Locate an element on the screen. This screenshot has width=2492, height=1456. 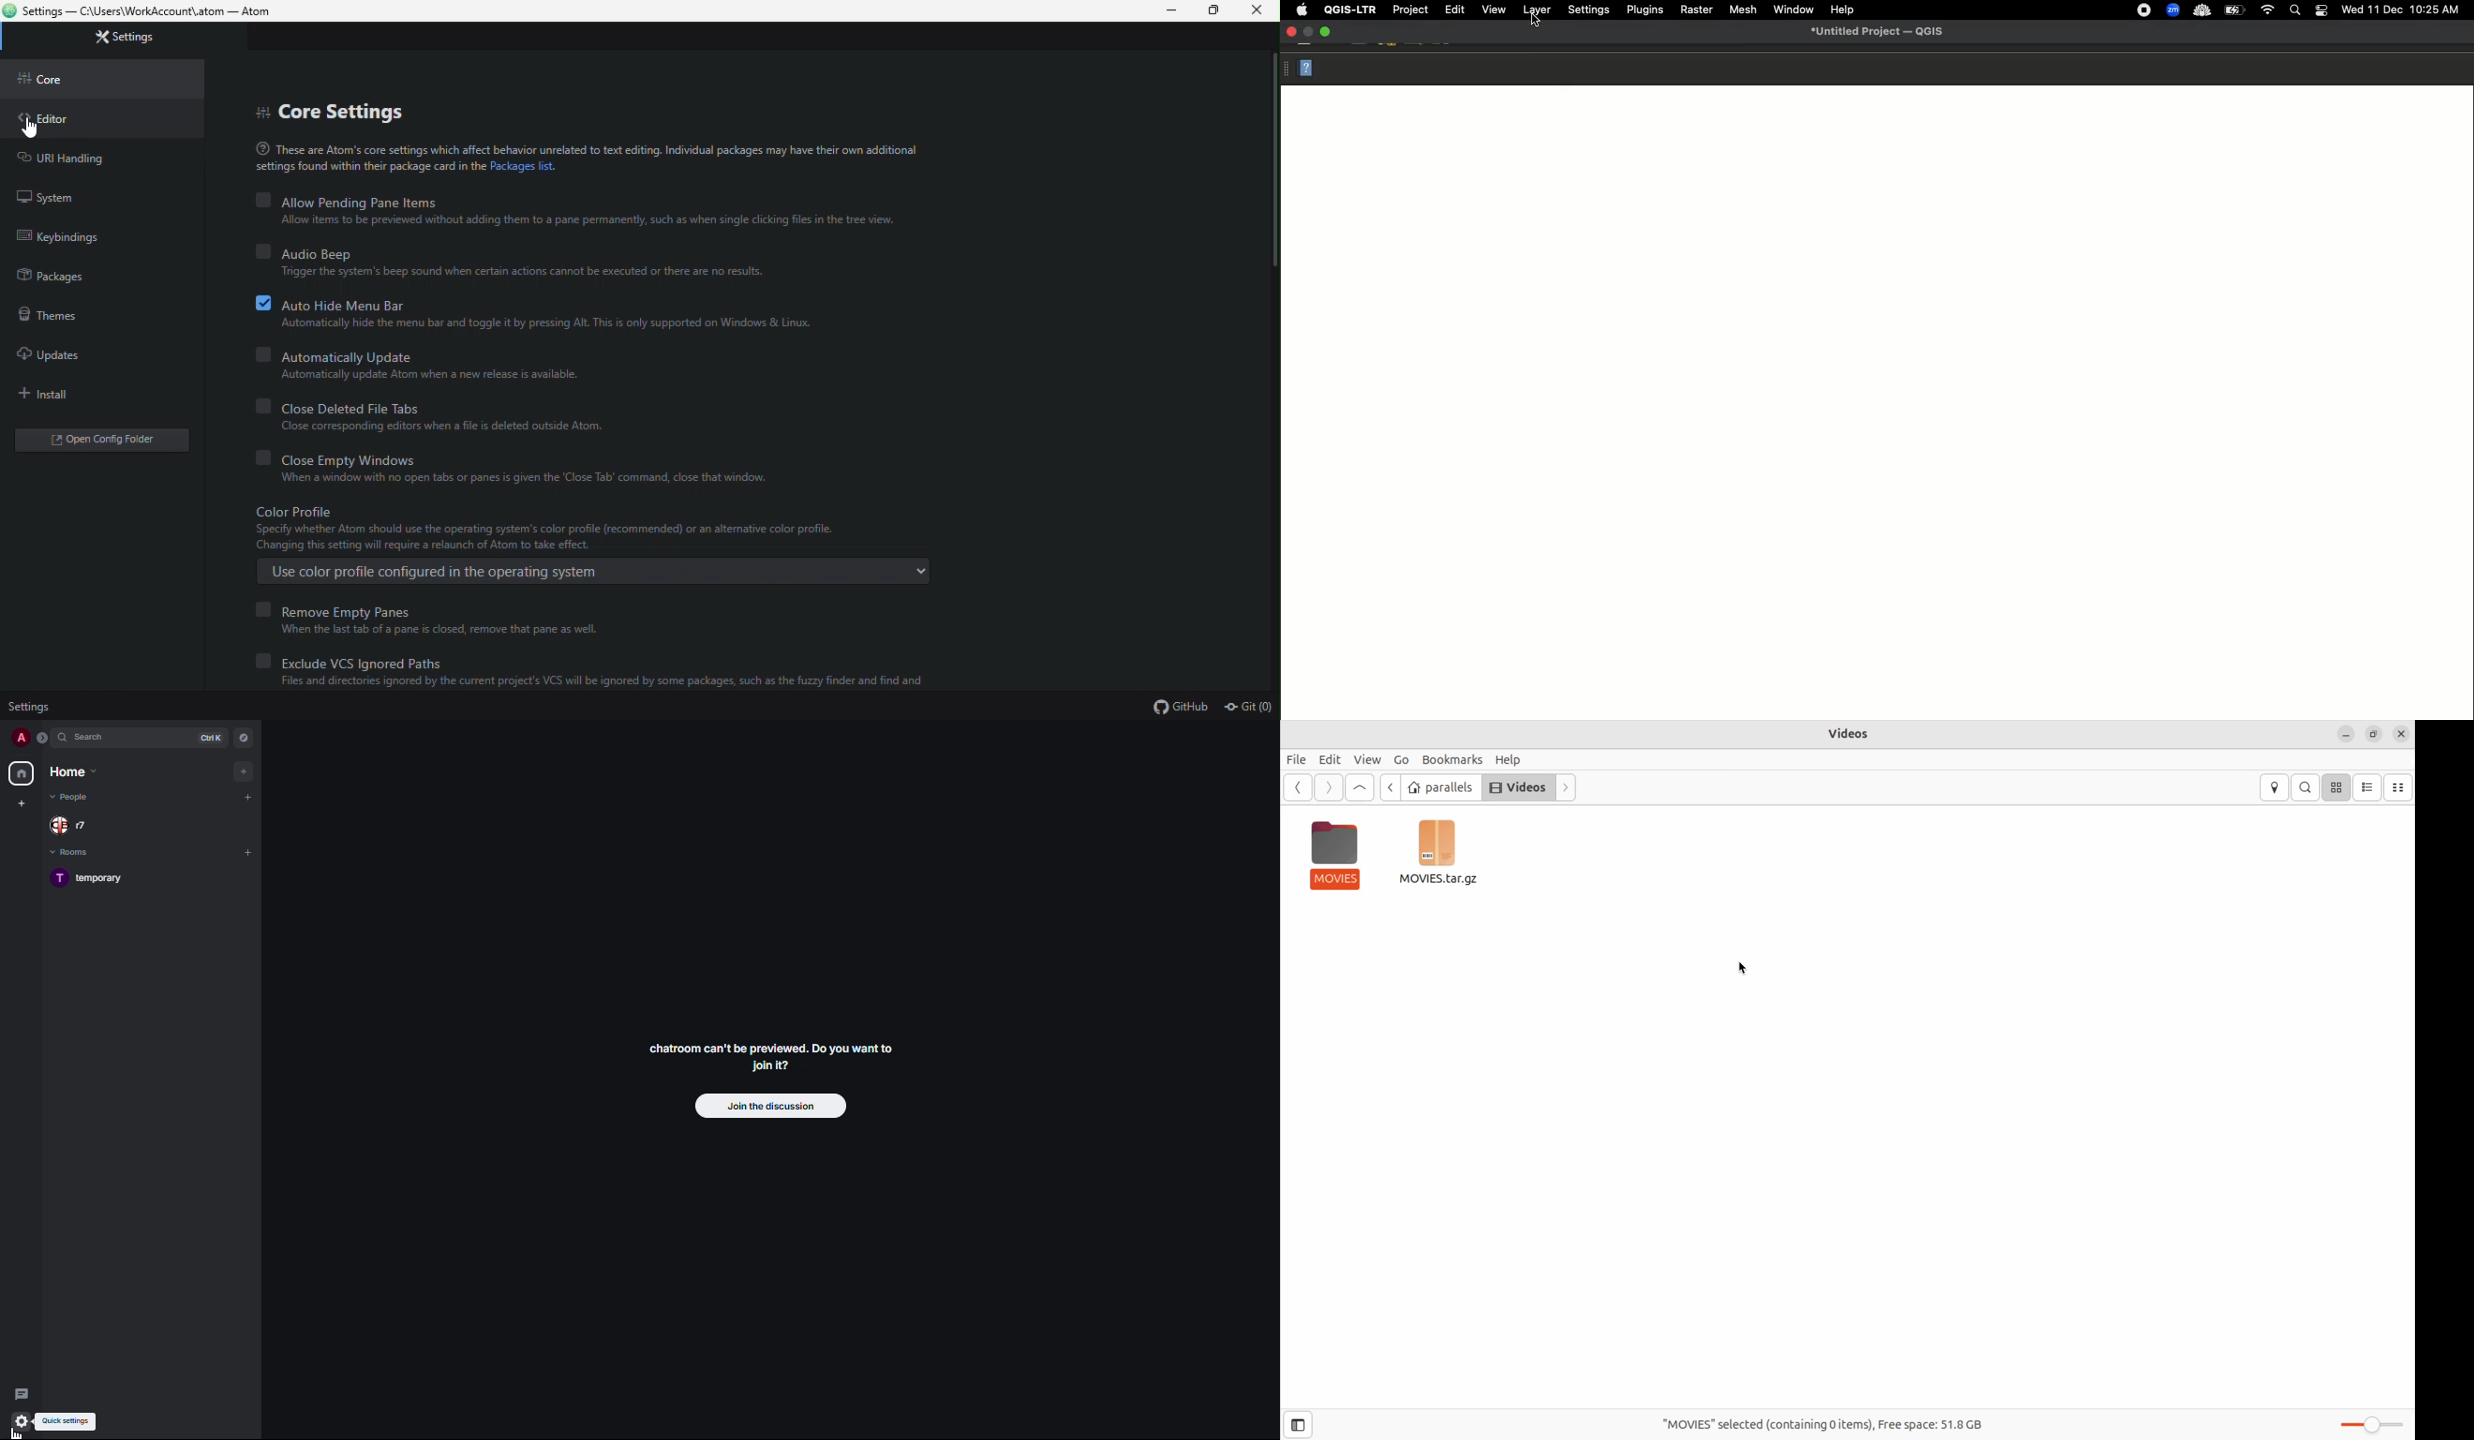
quick settings is located at coordinates (67, 1421).